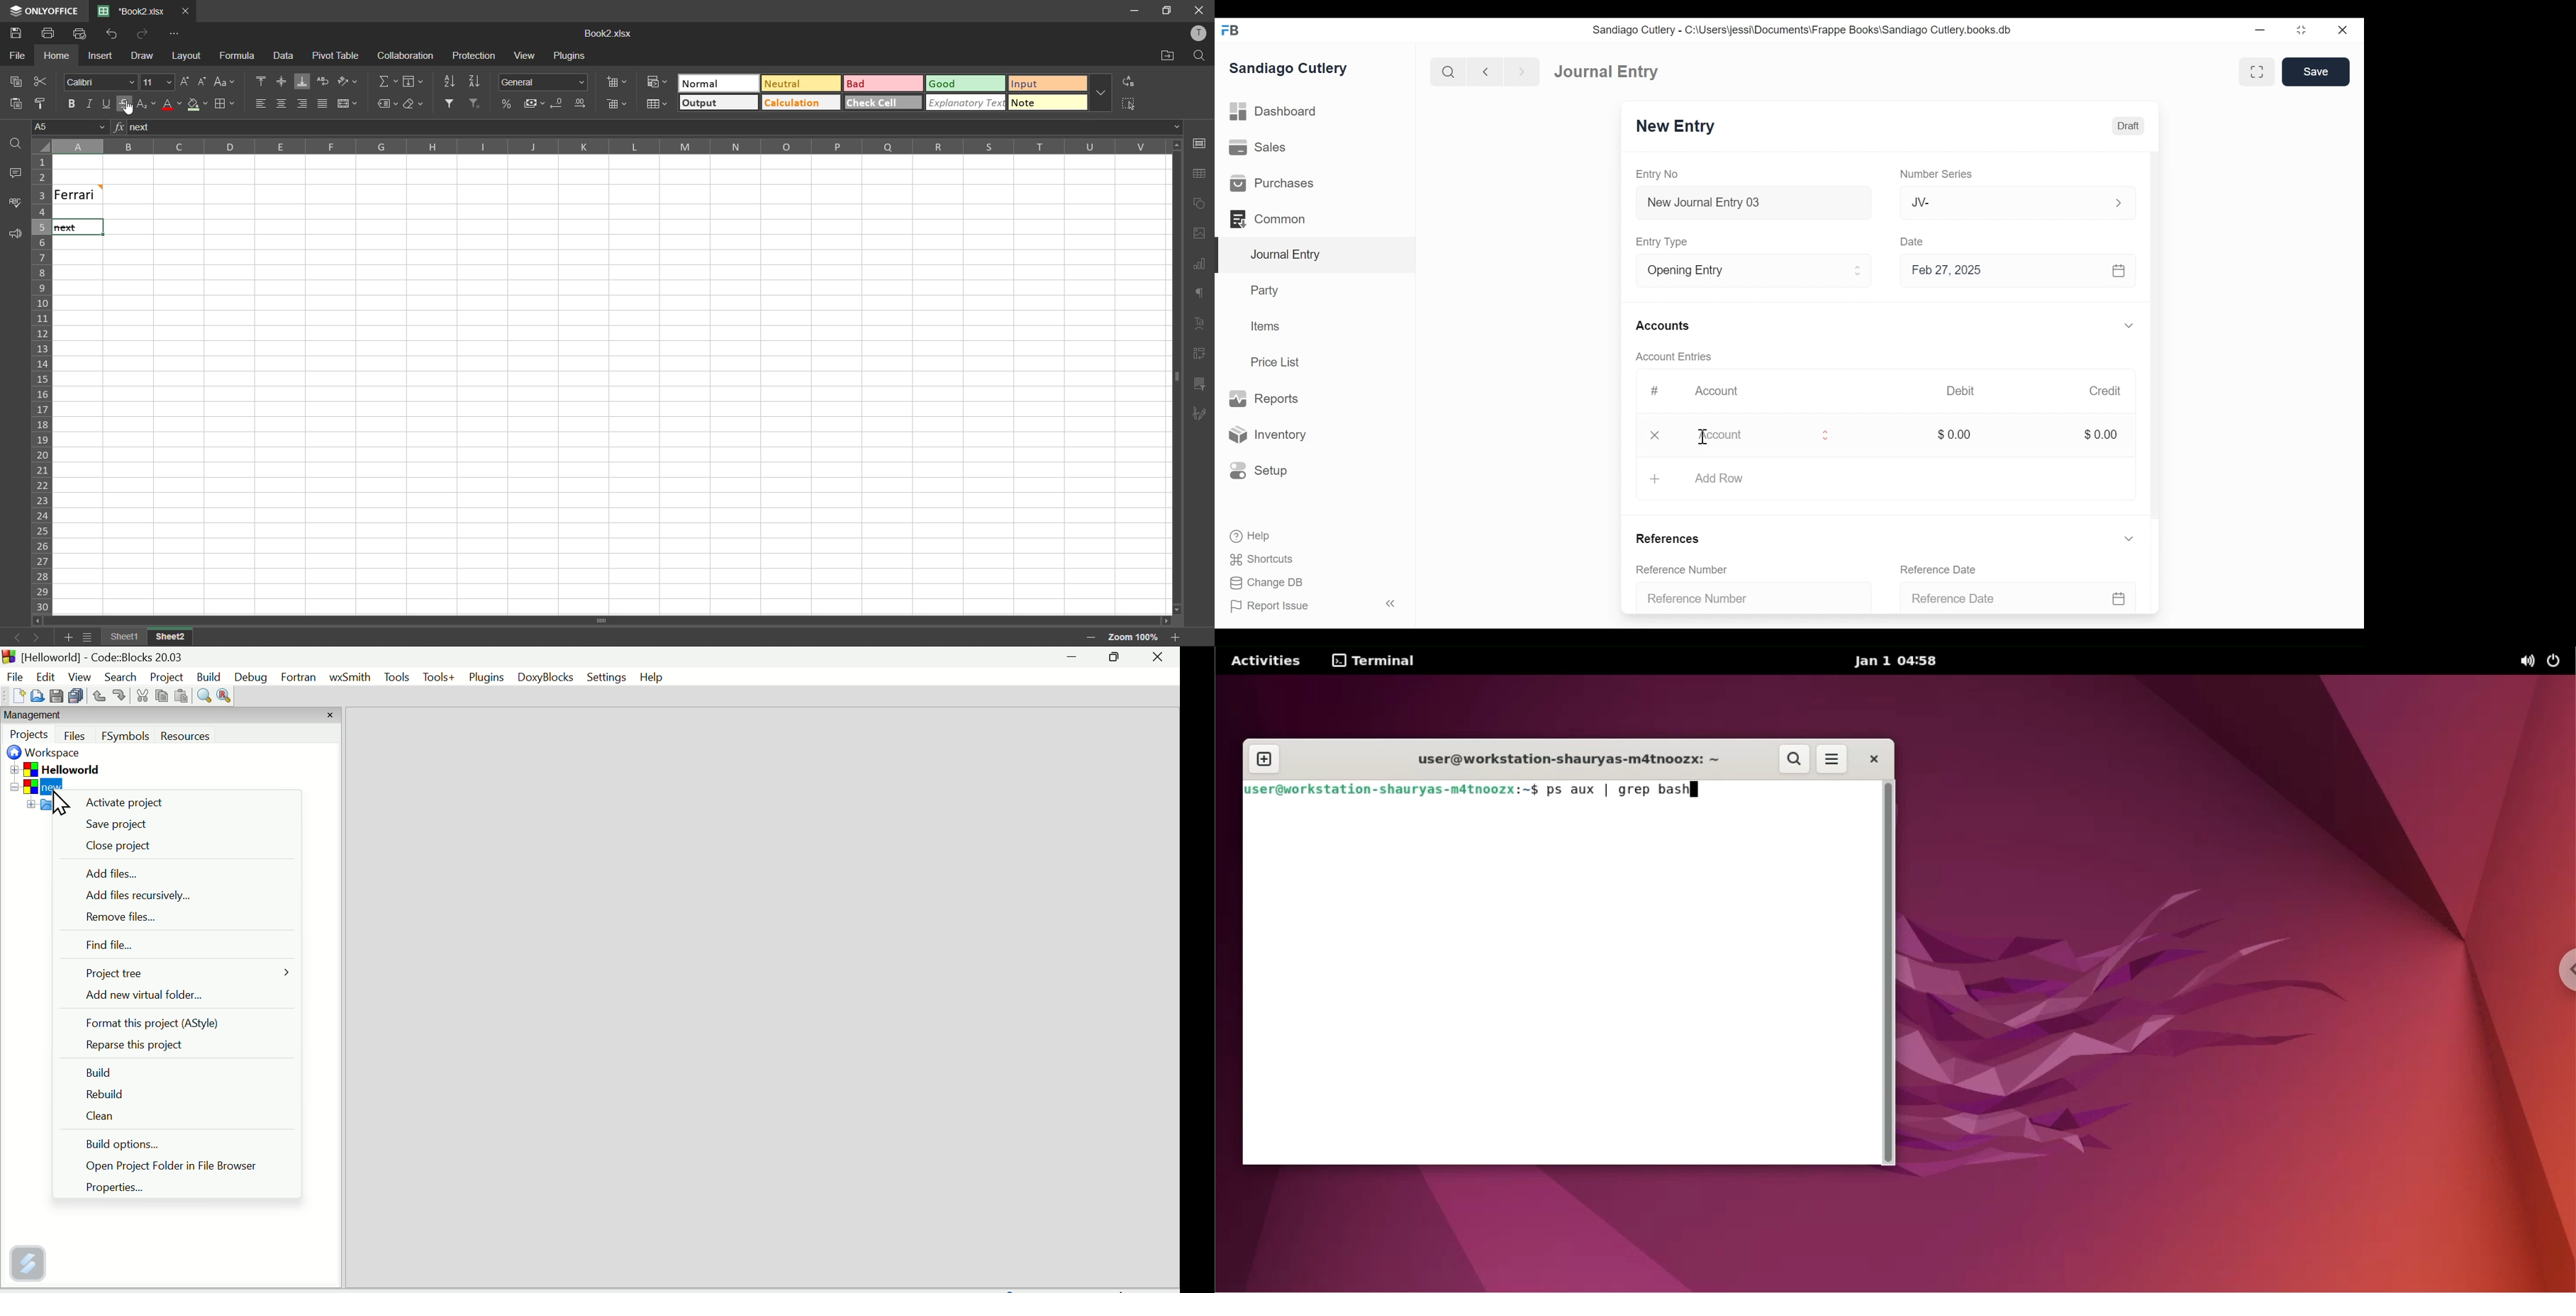  What do you see at coordinates (189, 12) in the screenshot?
I see `close tab` at bounding box center [189, 12].